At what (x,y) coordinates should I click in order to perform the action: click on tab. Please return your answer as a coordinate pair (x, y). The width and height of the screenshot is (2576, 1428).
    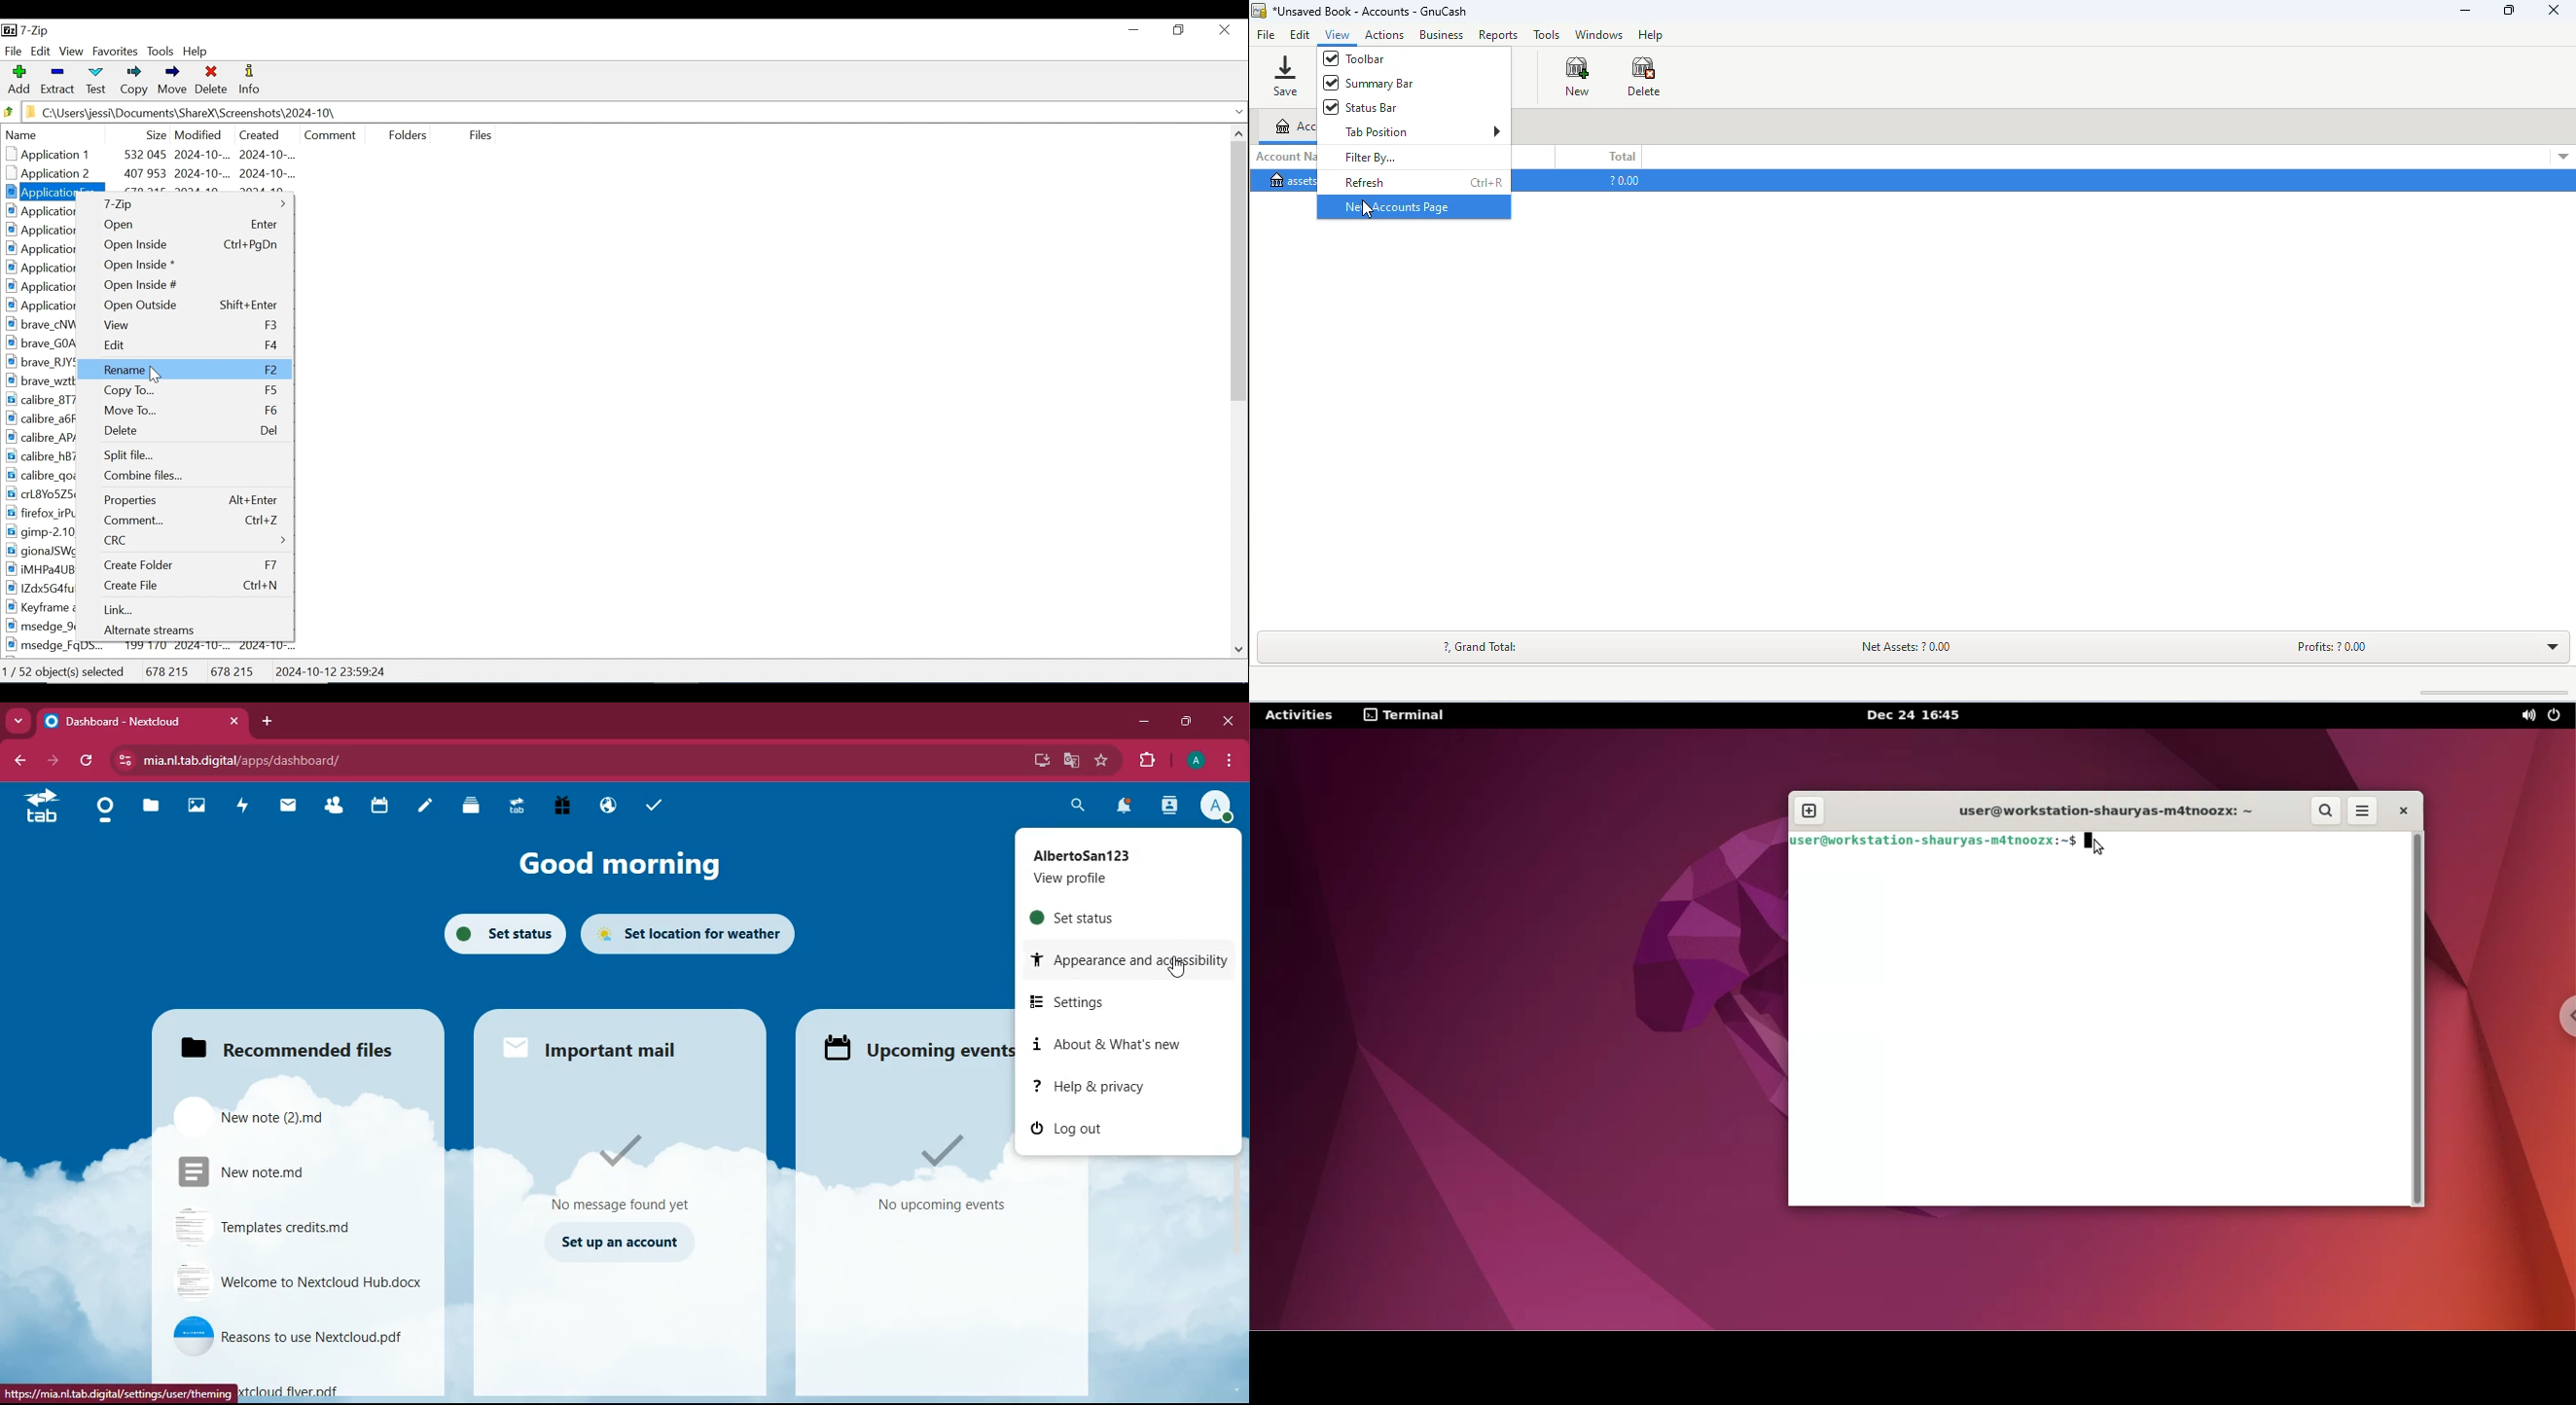
    Looking at the image, I should click on (513, 806).